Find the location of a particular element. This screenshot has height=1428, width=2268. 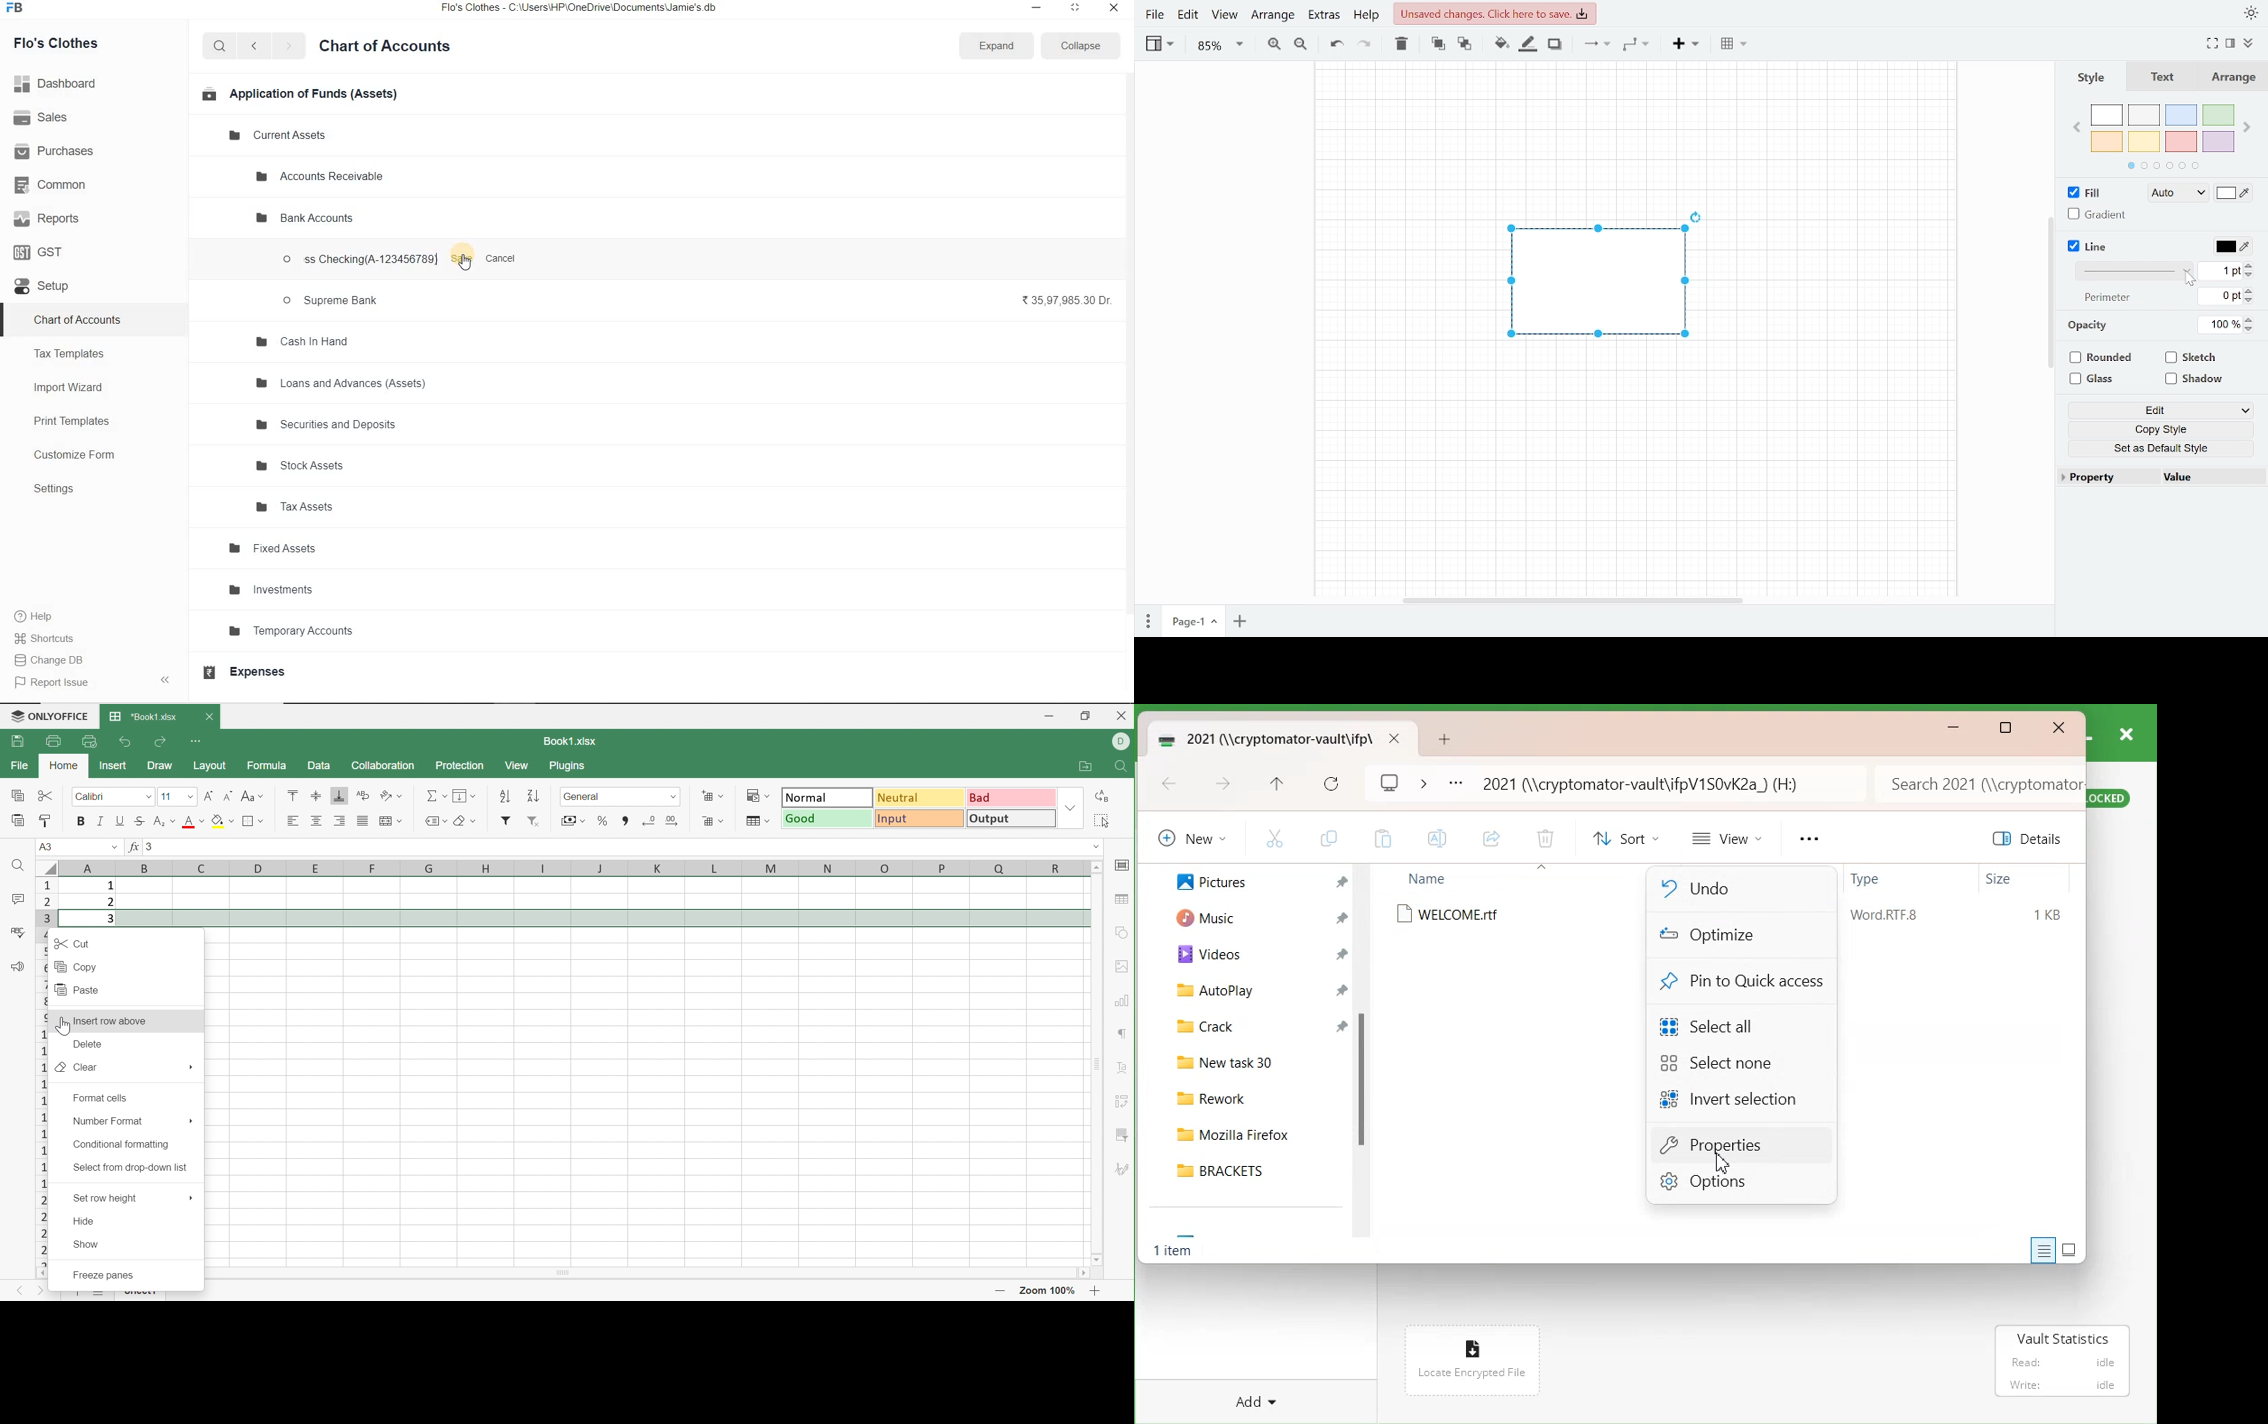

close is located at coordinates (1113, 7).